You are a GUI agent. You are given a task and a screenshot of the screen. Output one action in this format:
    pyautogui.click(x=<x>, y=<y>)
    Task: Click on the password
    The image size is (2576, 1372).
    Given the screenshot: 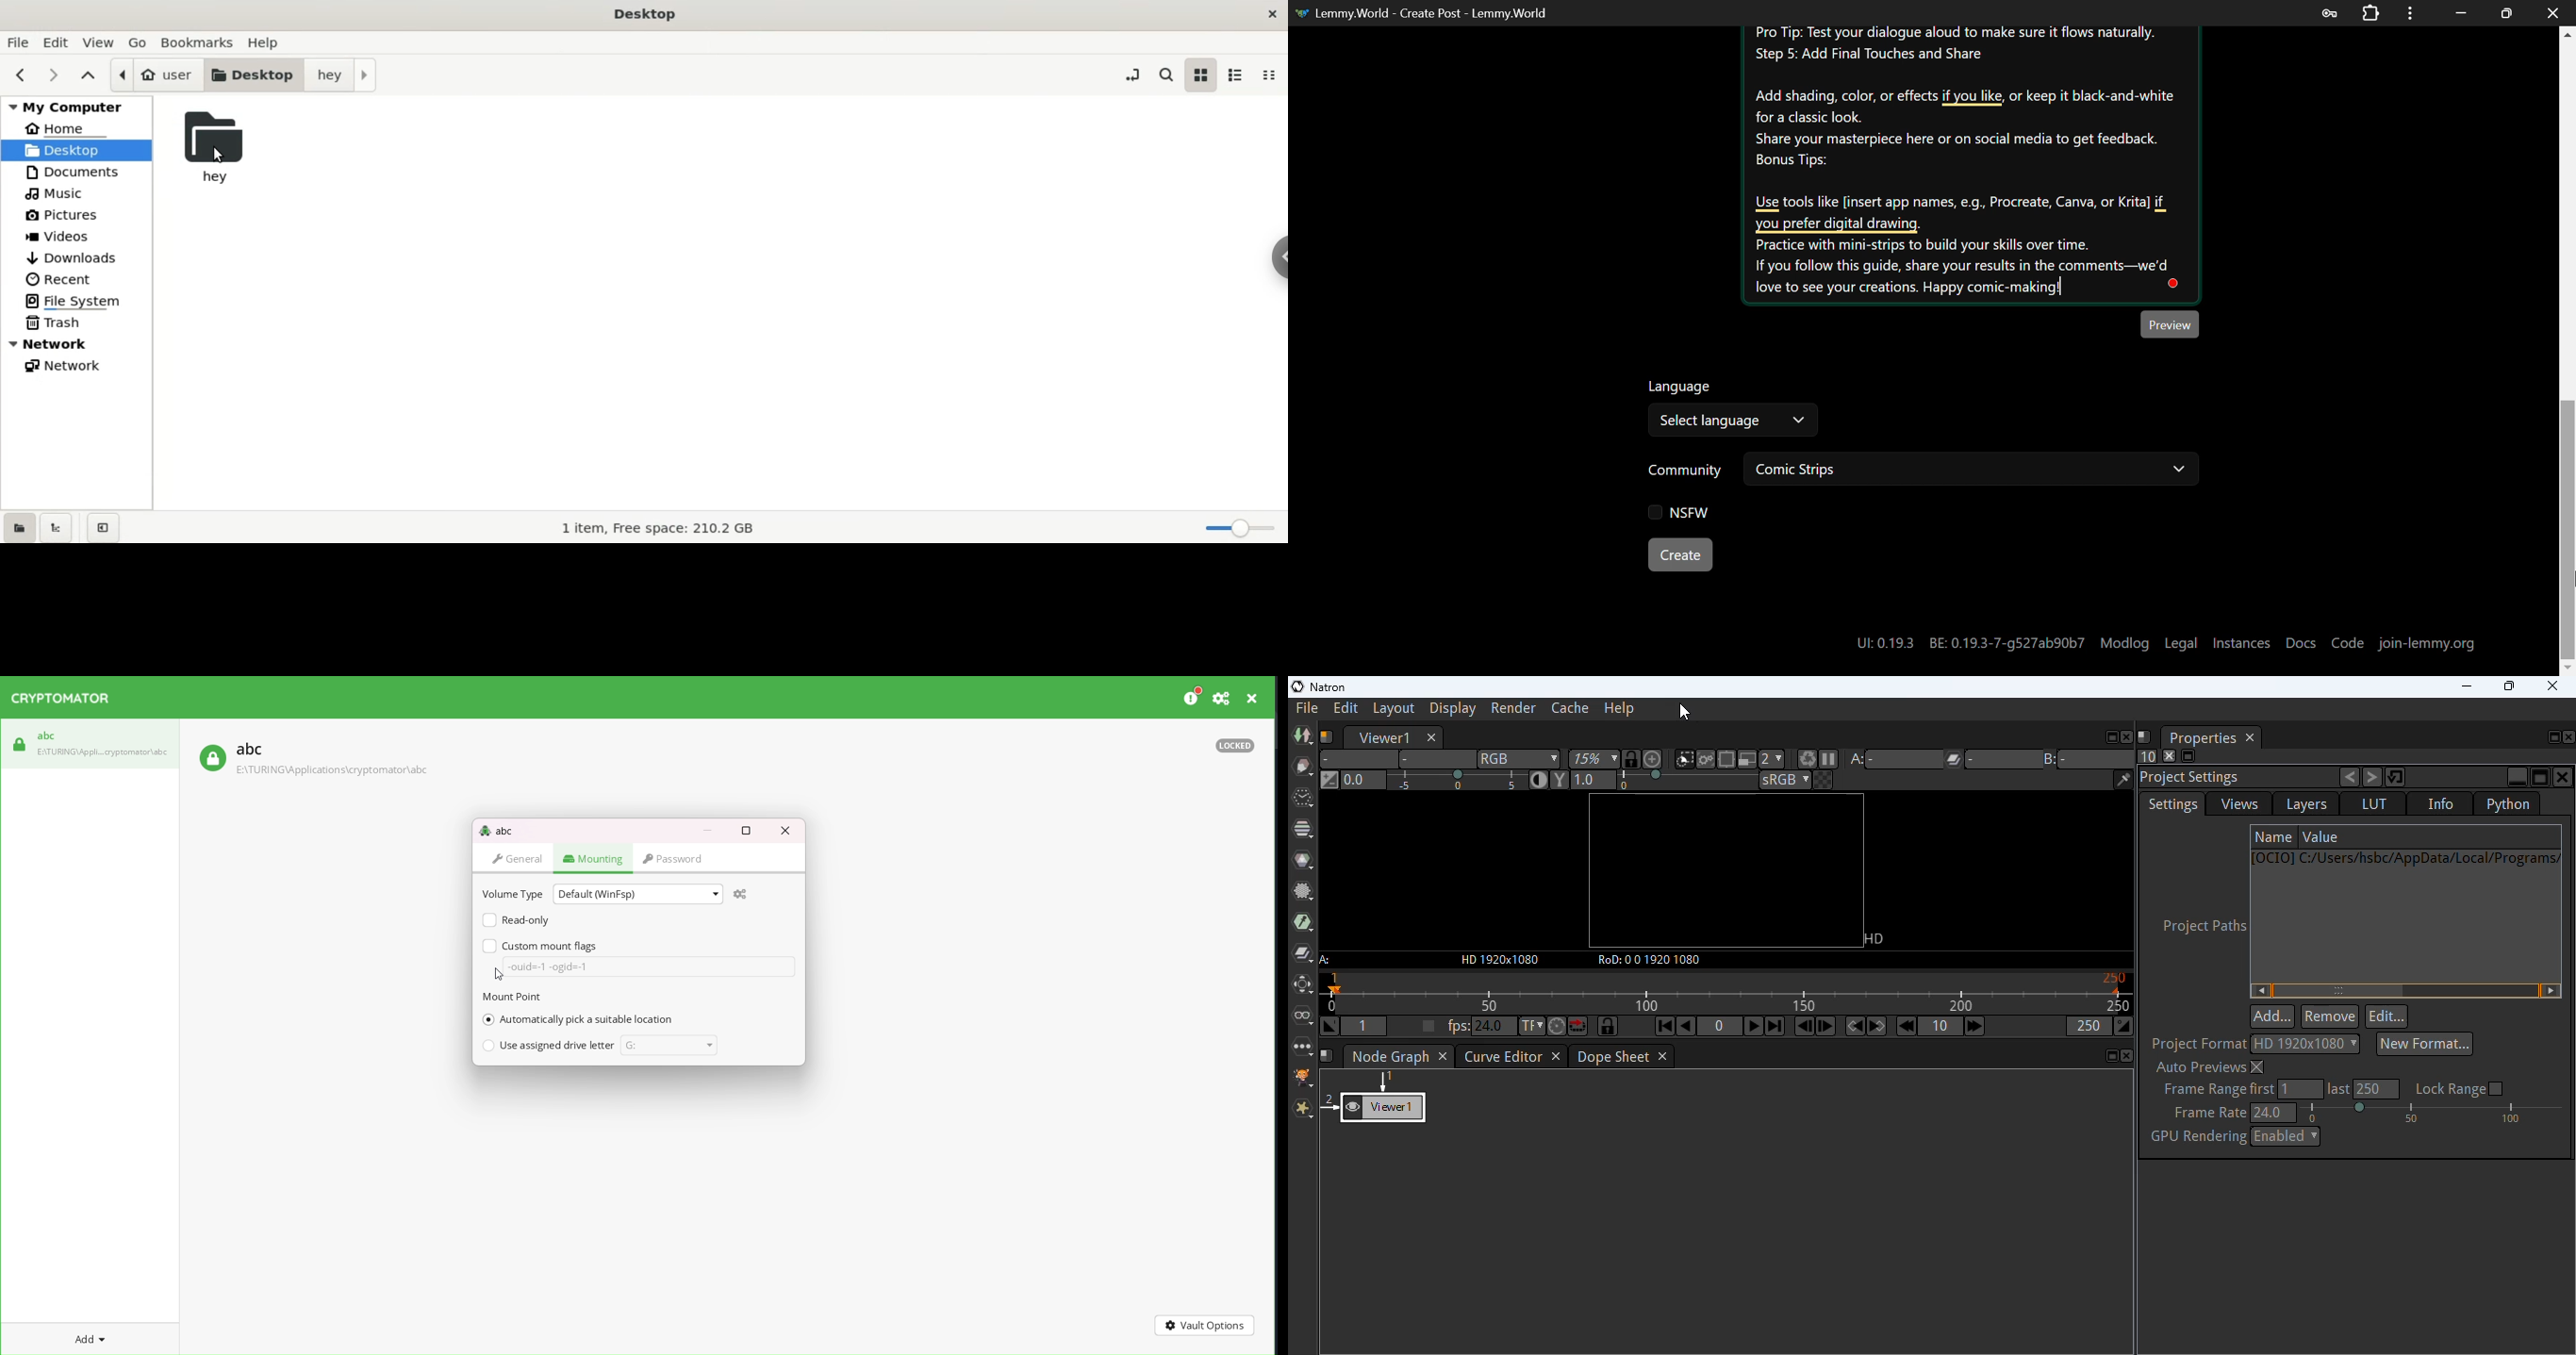 What is the action you would take?
    pyautogui.click(x=682, y=858)
    